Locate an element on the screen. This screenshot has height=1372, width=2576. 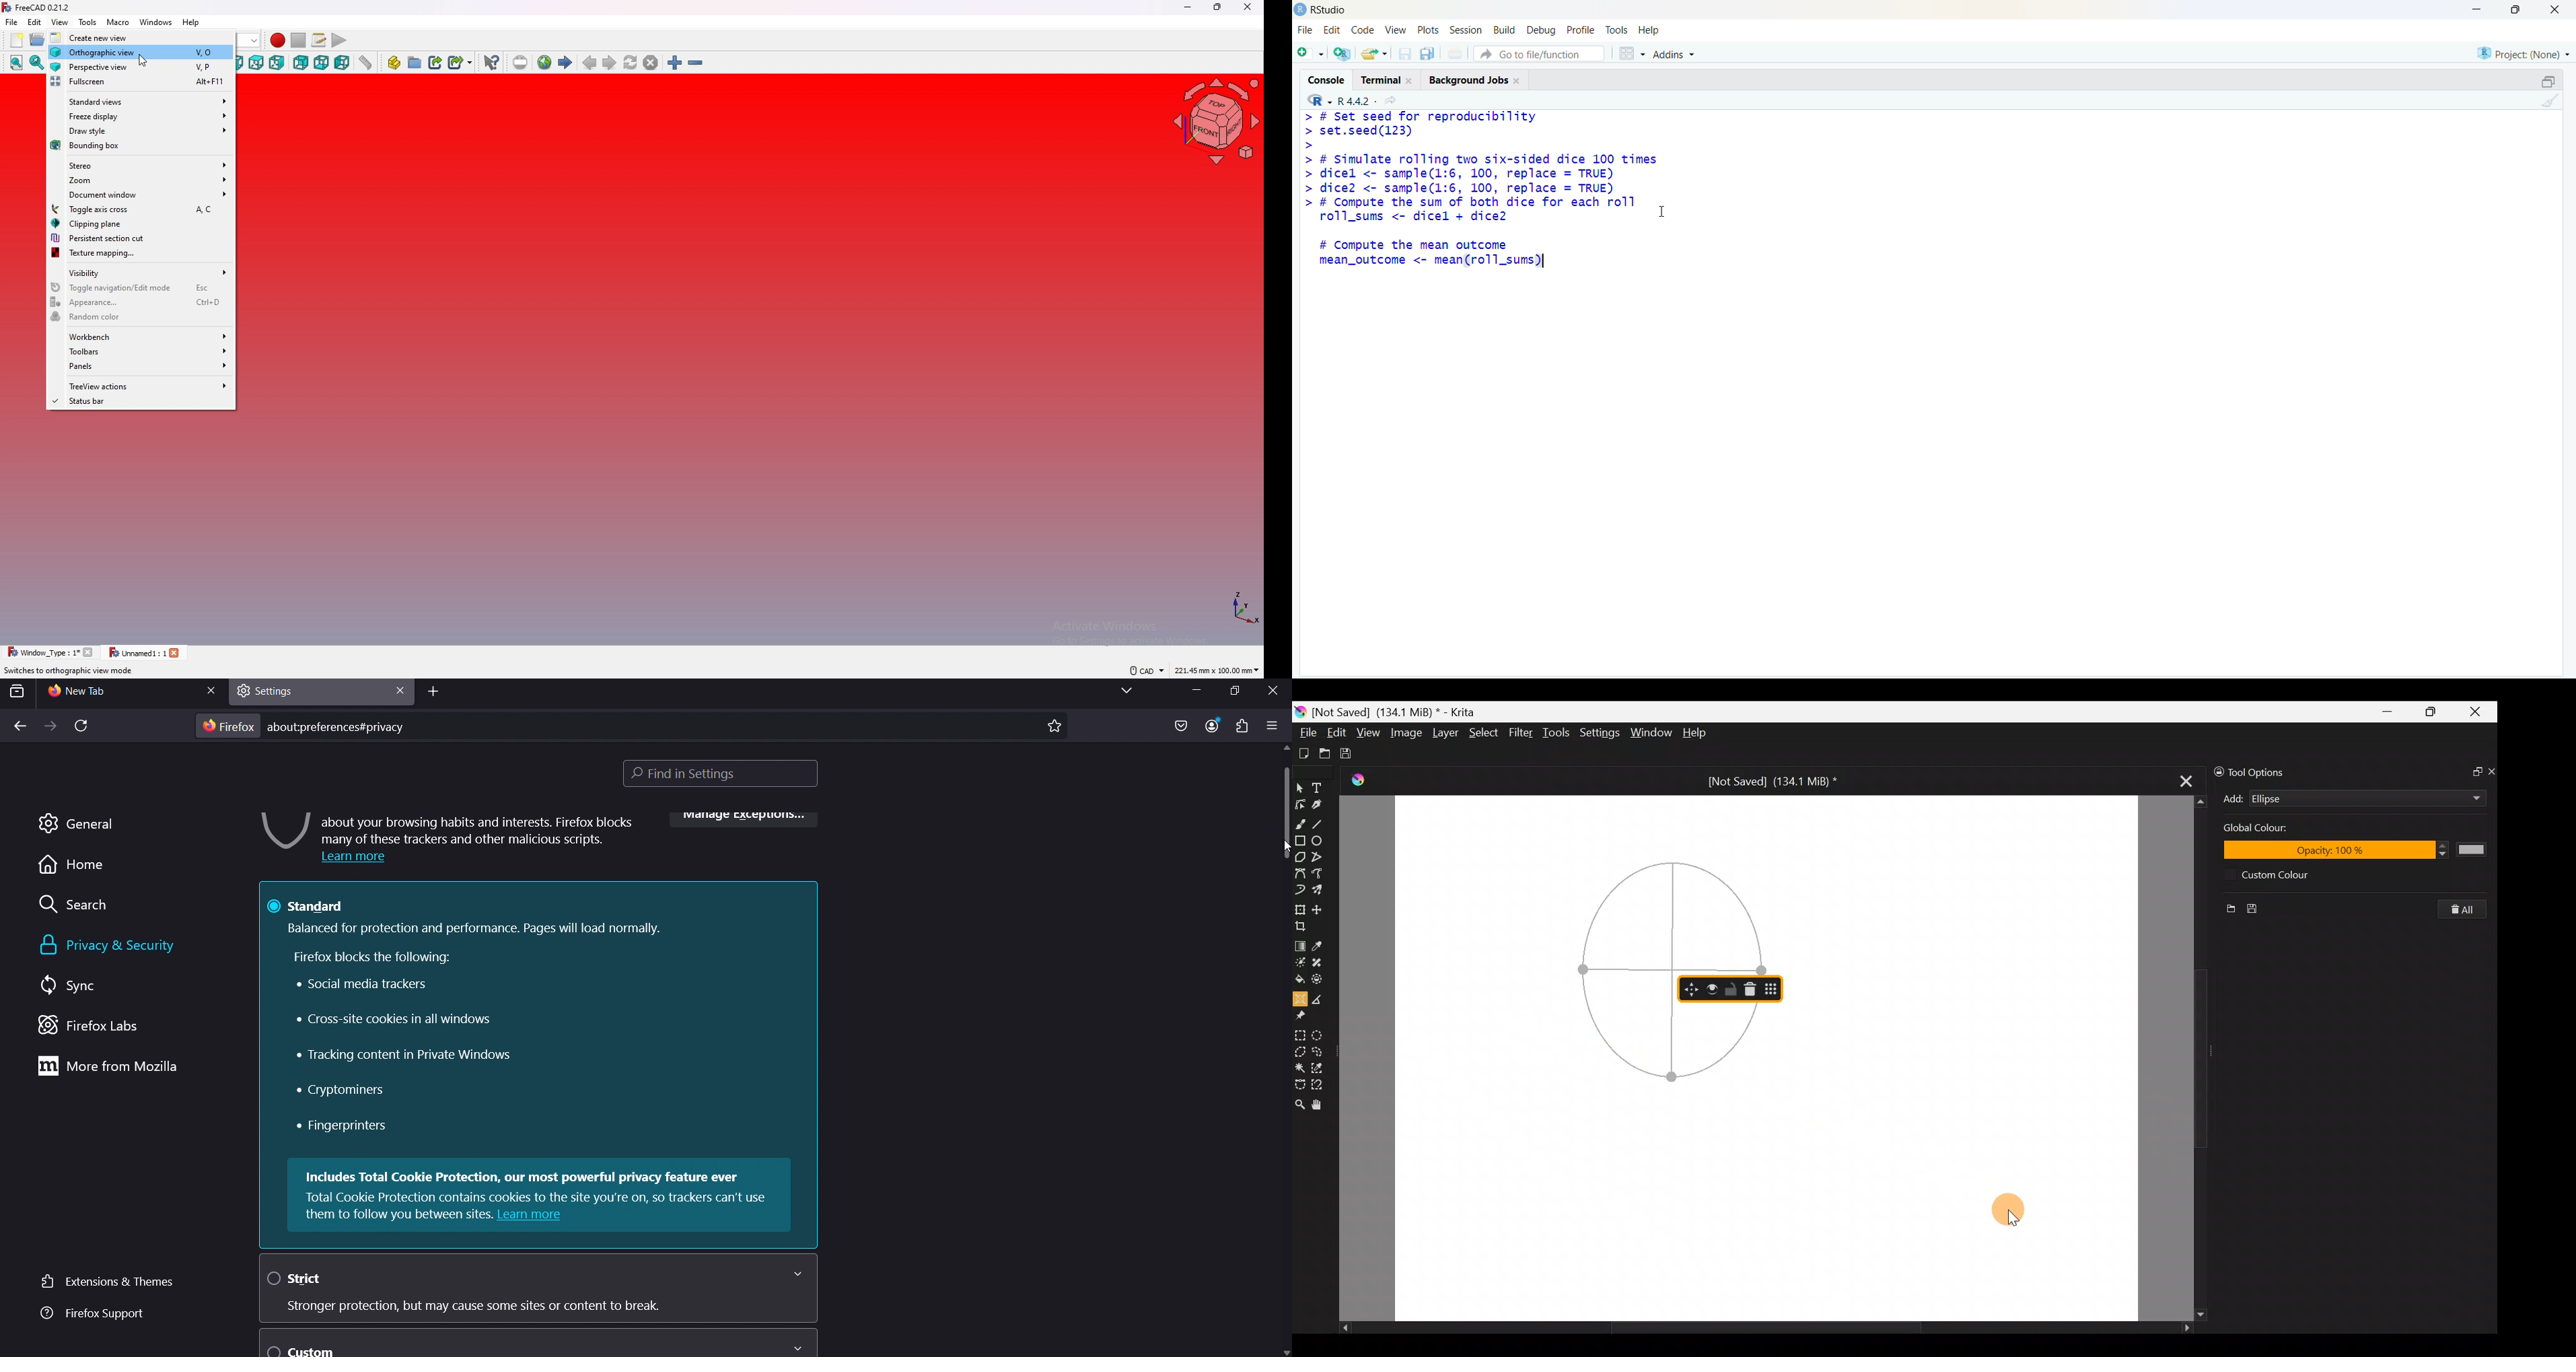
> # Set seed for reproducibility> set.seed(123)>> # Simulate rolling two six-sided dice 100 times> dicel <- sample(1:6, 100, replace = TRUE)> dice2 <- sample(1:6, 100, replace = TRUE)> # Compute the sum of both dice for each rollroll_sums <- dicel + dice2# Compute the mean outcomemean_outcome <- mean(roll_sums) is located at coordinates (1479, 191).